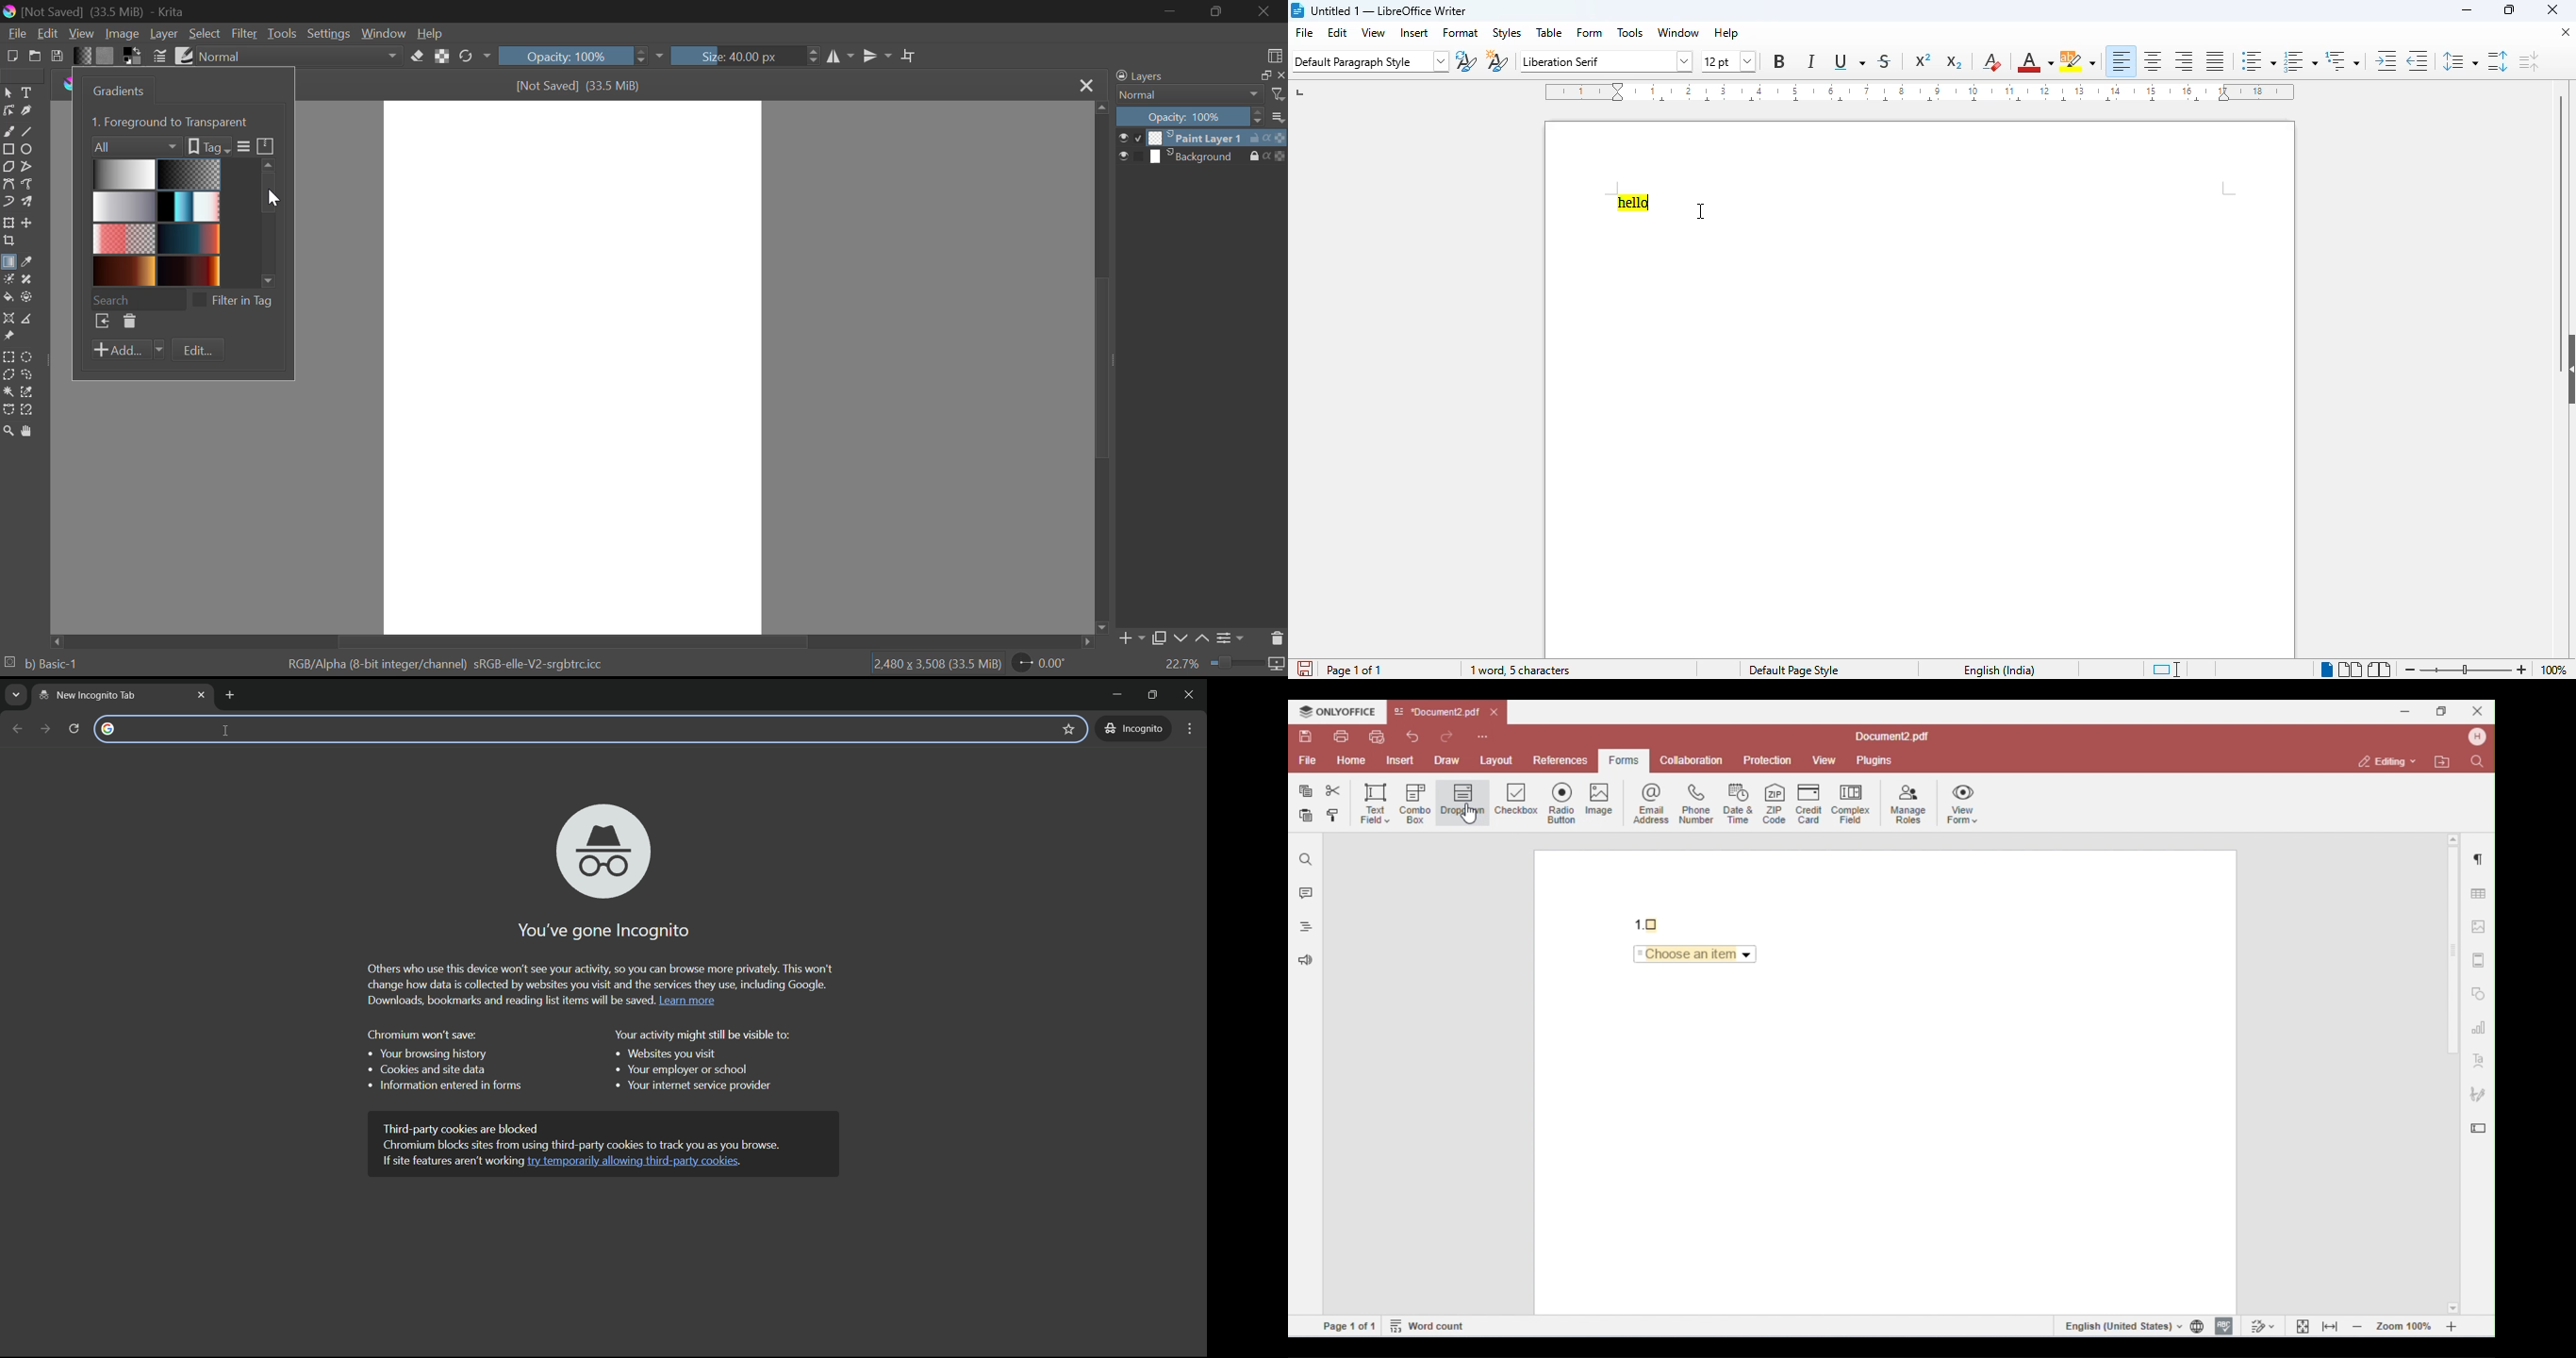 The height and width of the screenshot is (1372, 2576). What do you see at coordinates (30, 185) in the screenshot?
I see `Freehand Path Tool` at bounding box center [30, 185].